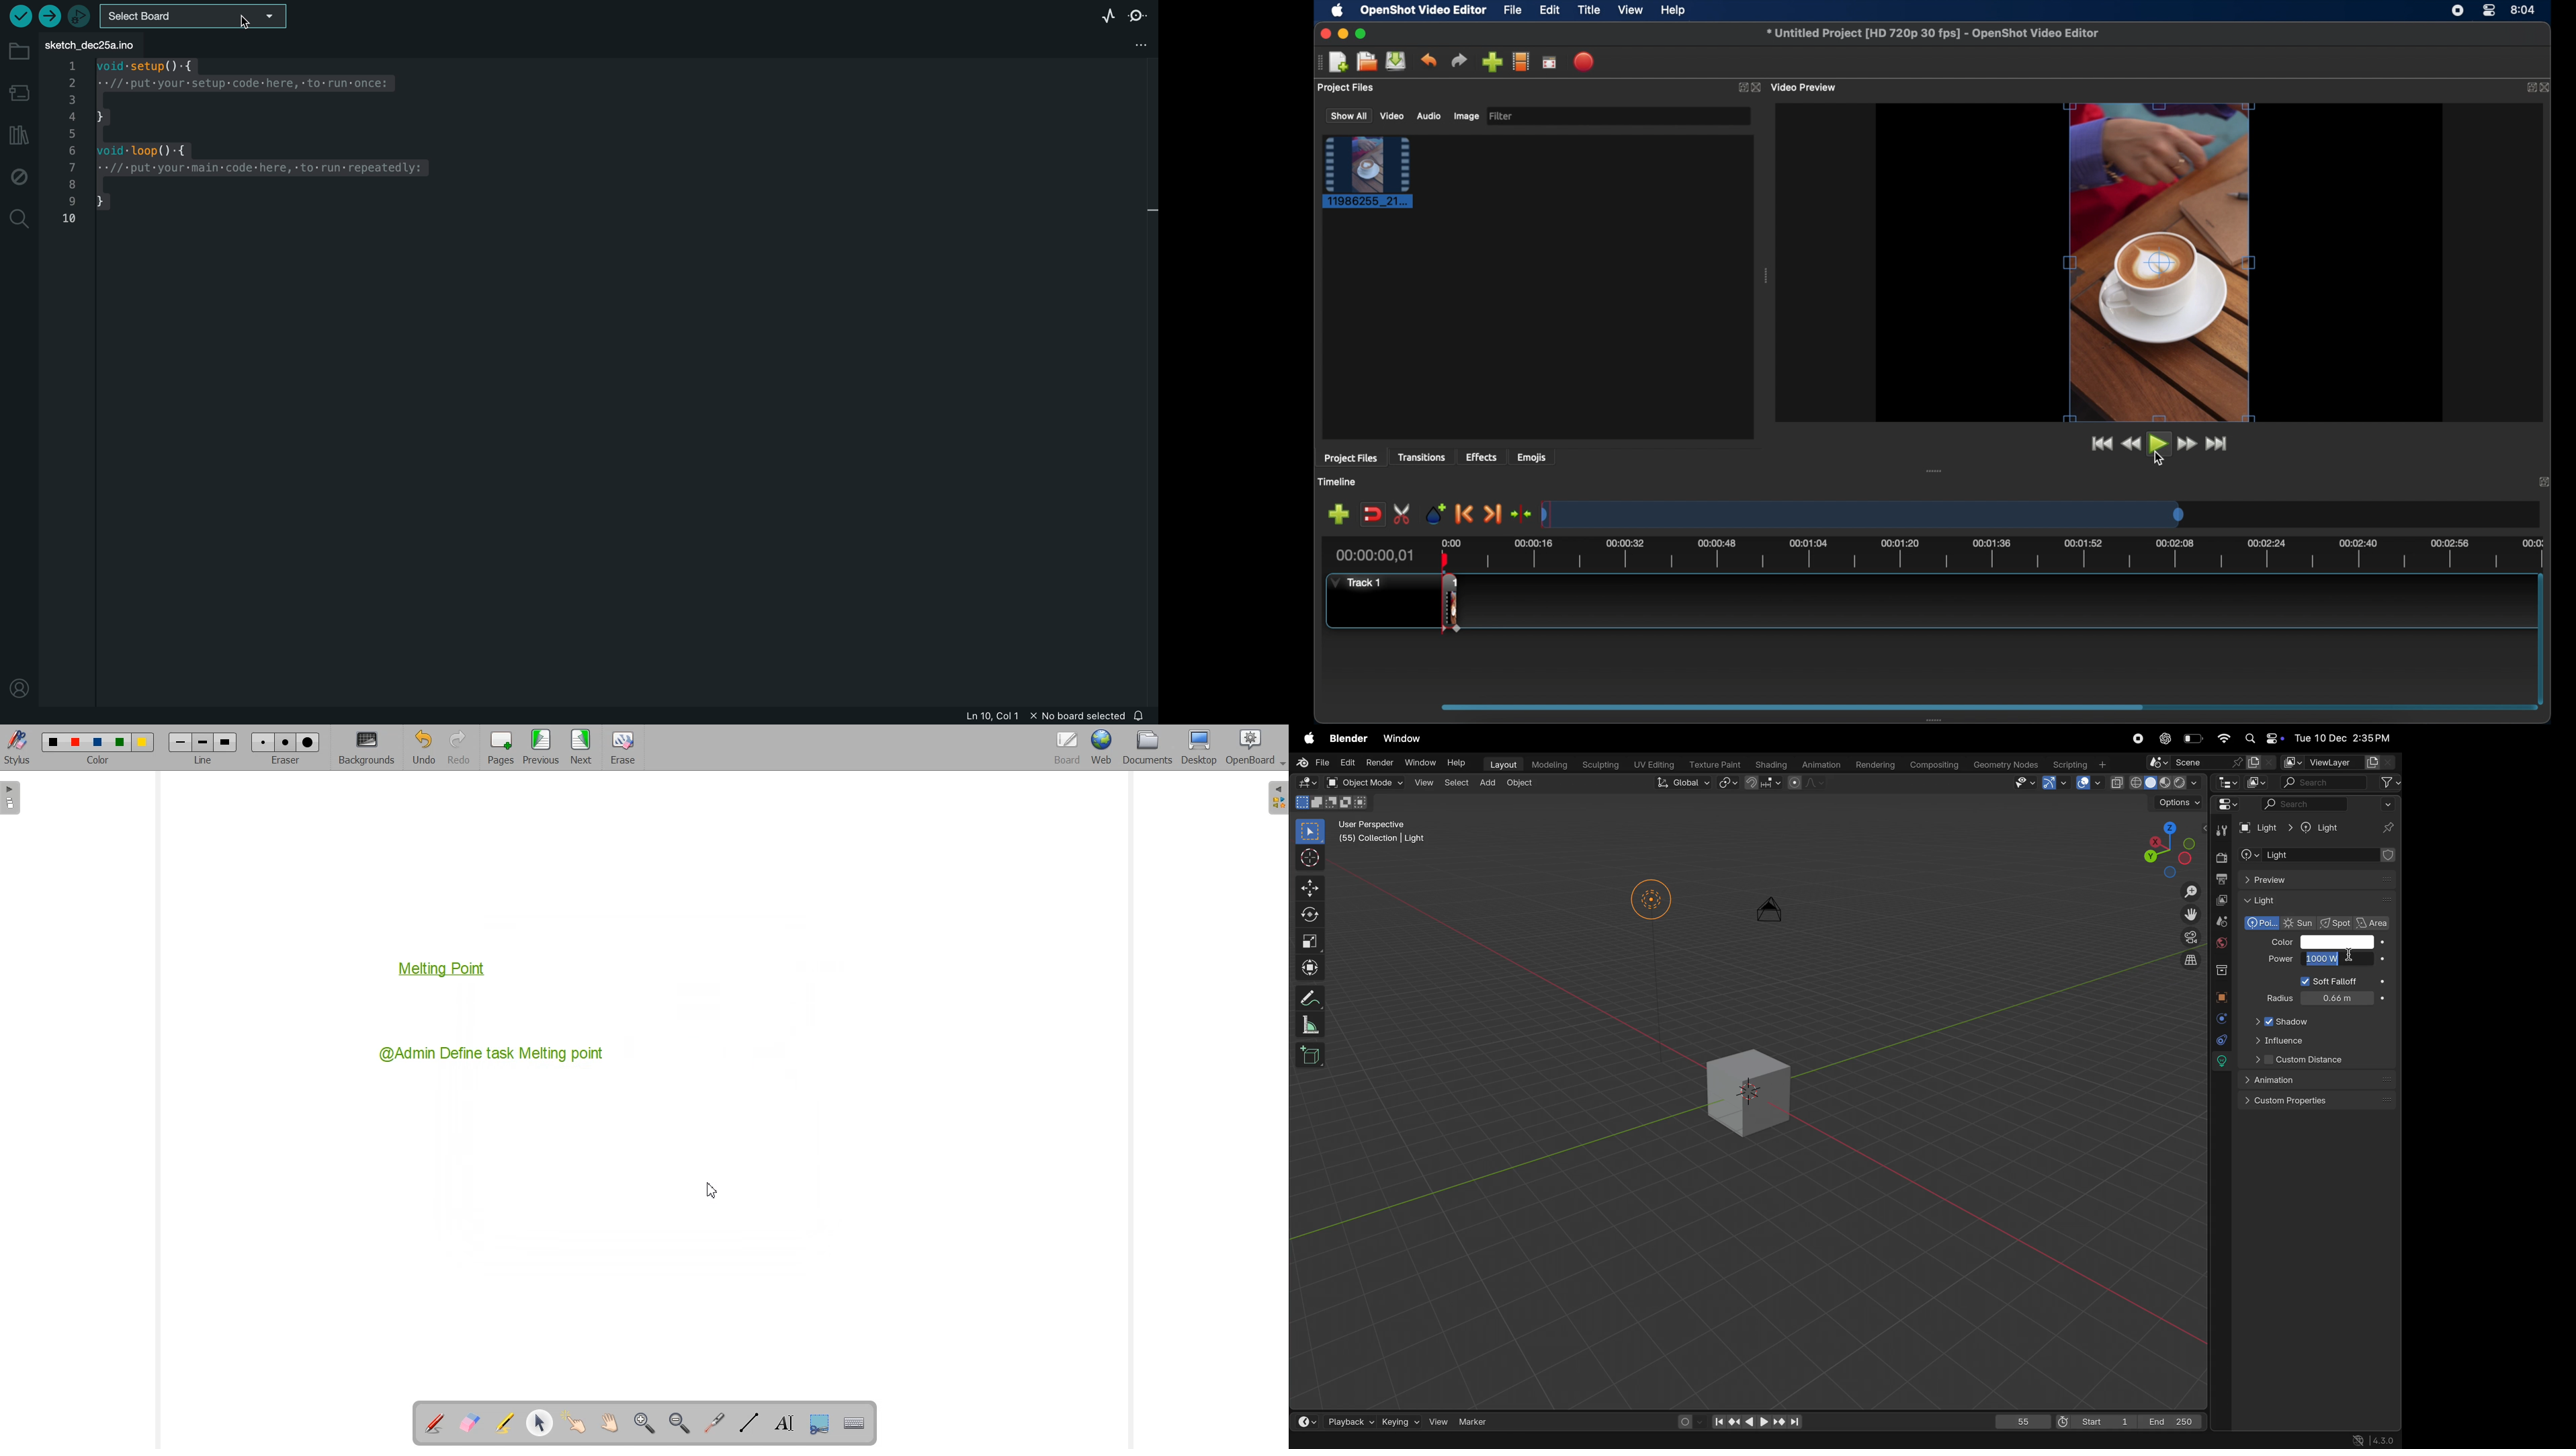 The height and width of the screenshot is (1456, 2576). I want to click on code, so click(254, 152).